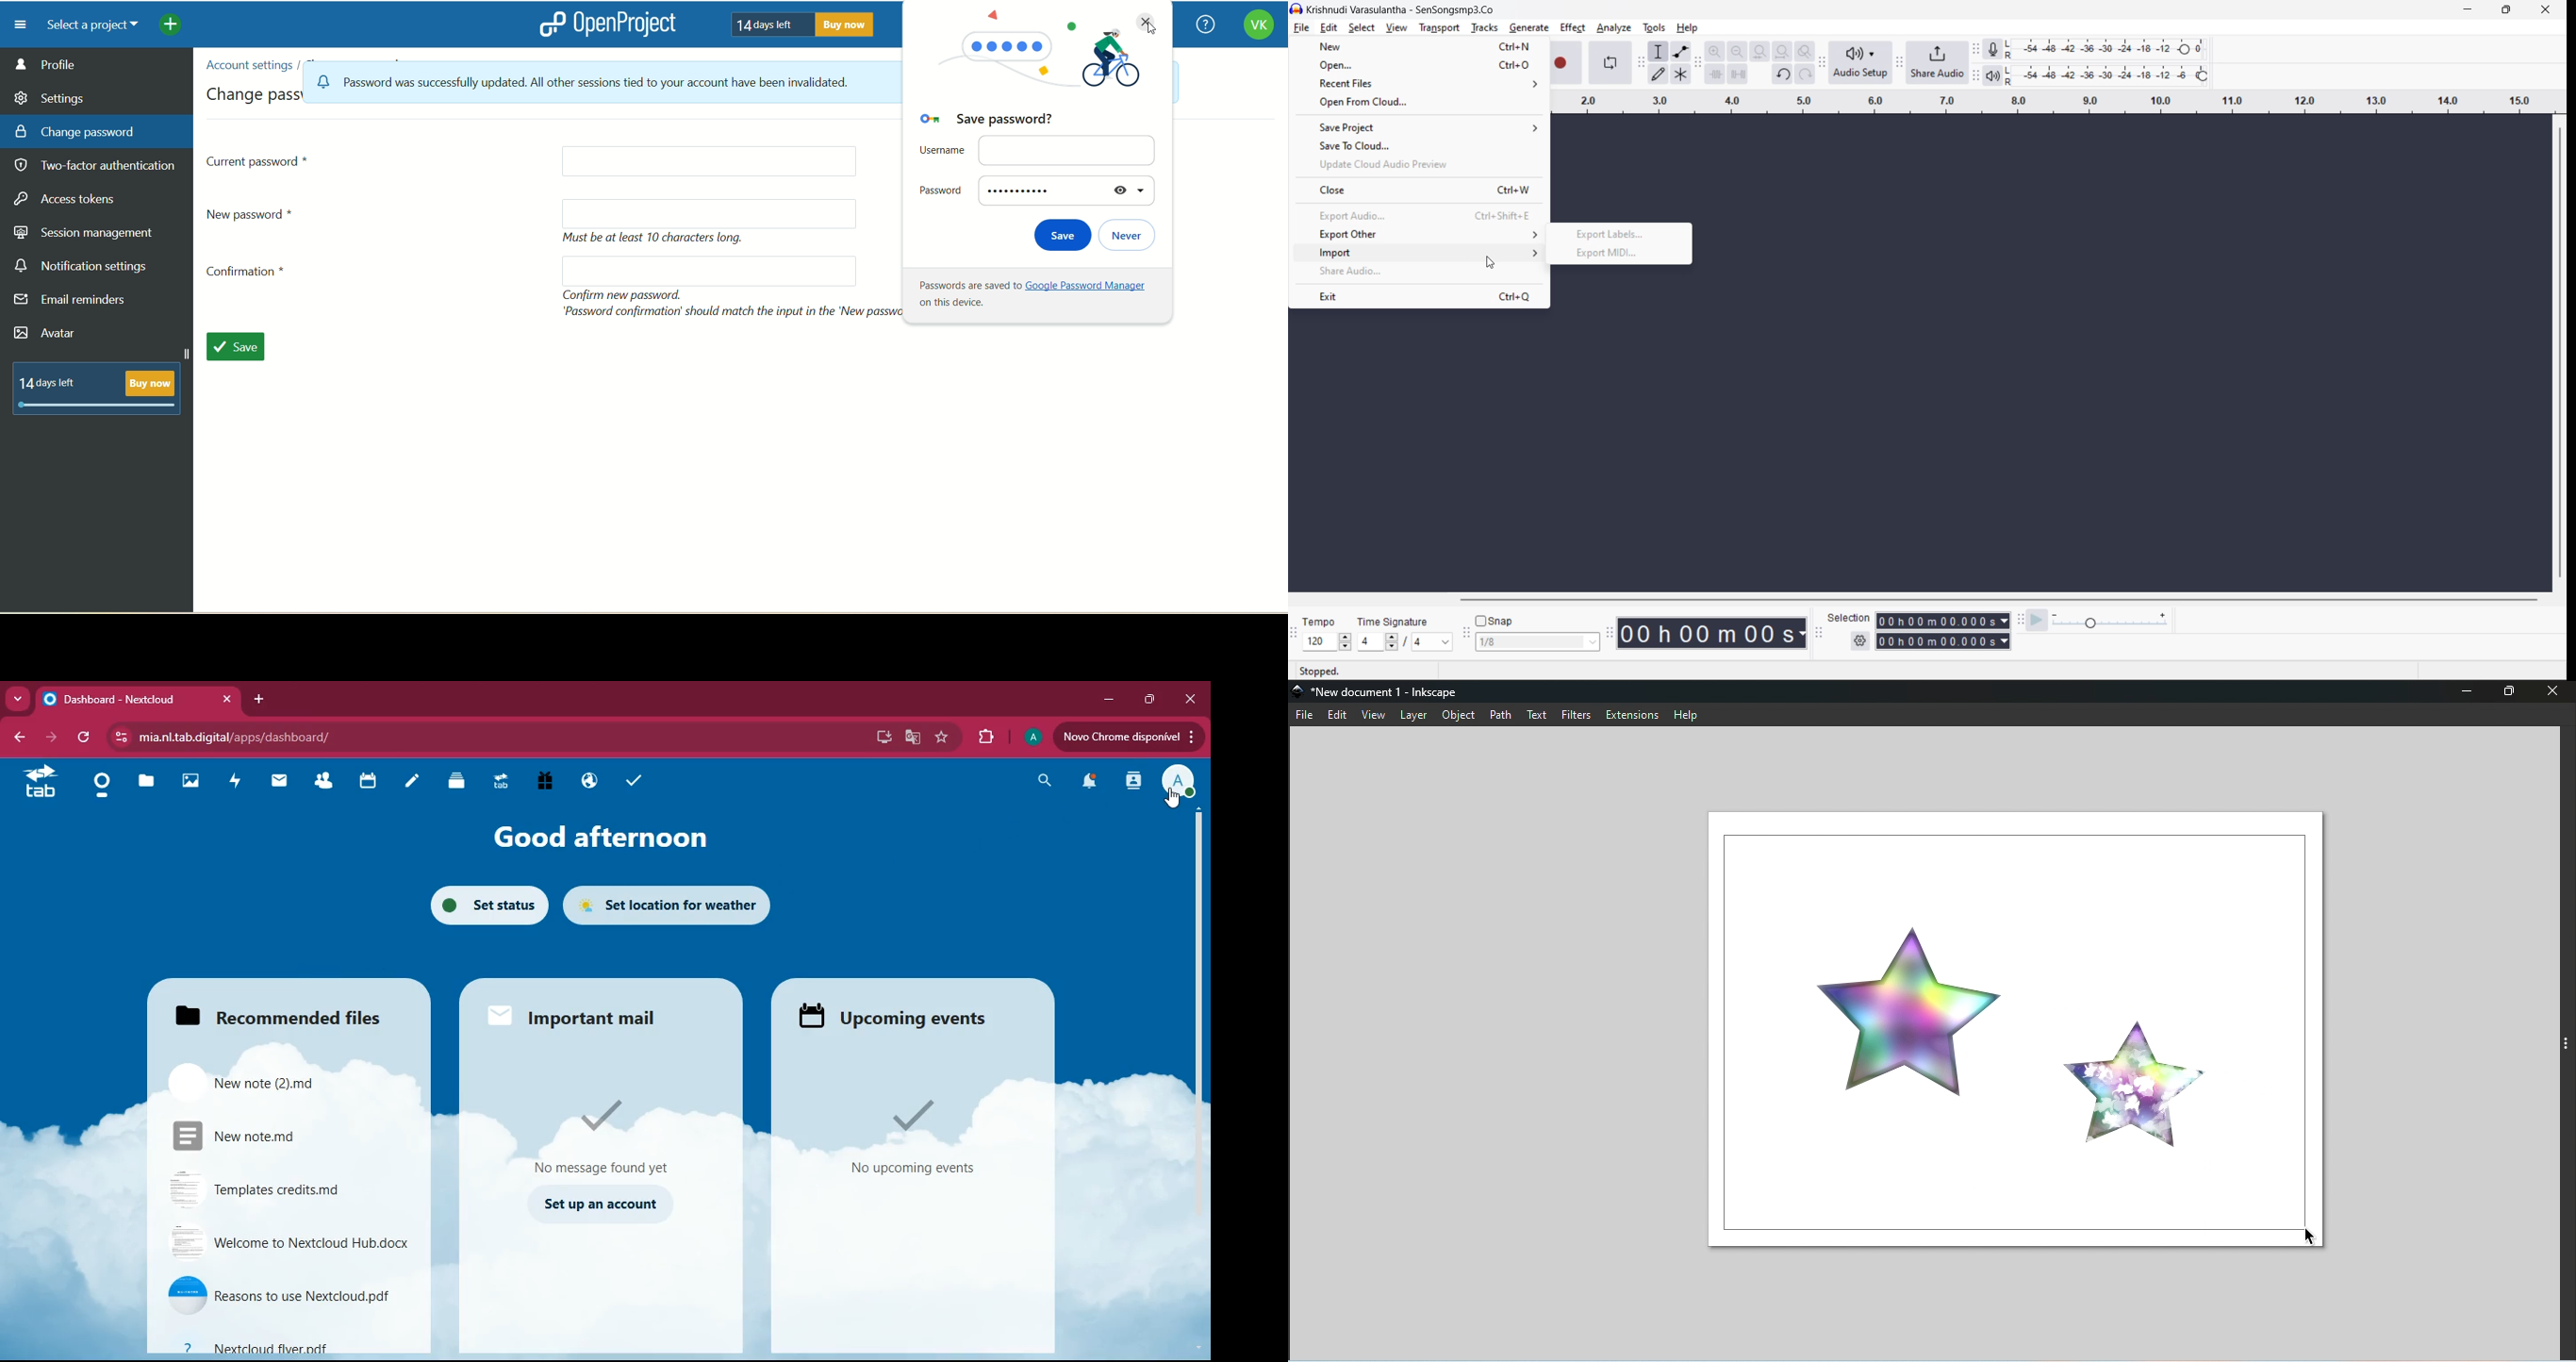 This screenshot has width=2576, height=1372. I want to click on Krishnudi Varasulantha - SenSongsmp3.Co, so click(1399, 10).